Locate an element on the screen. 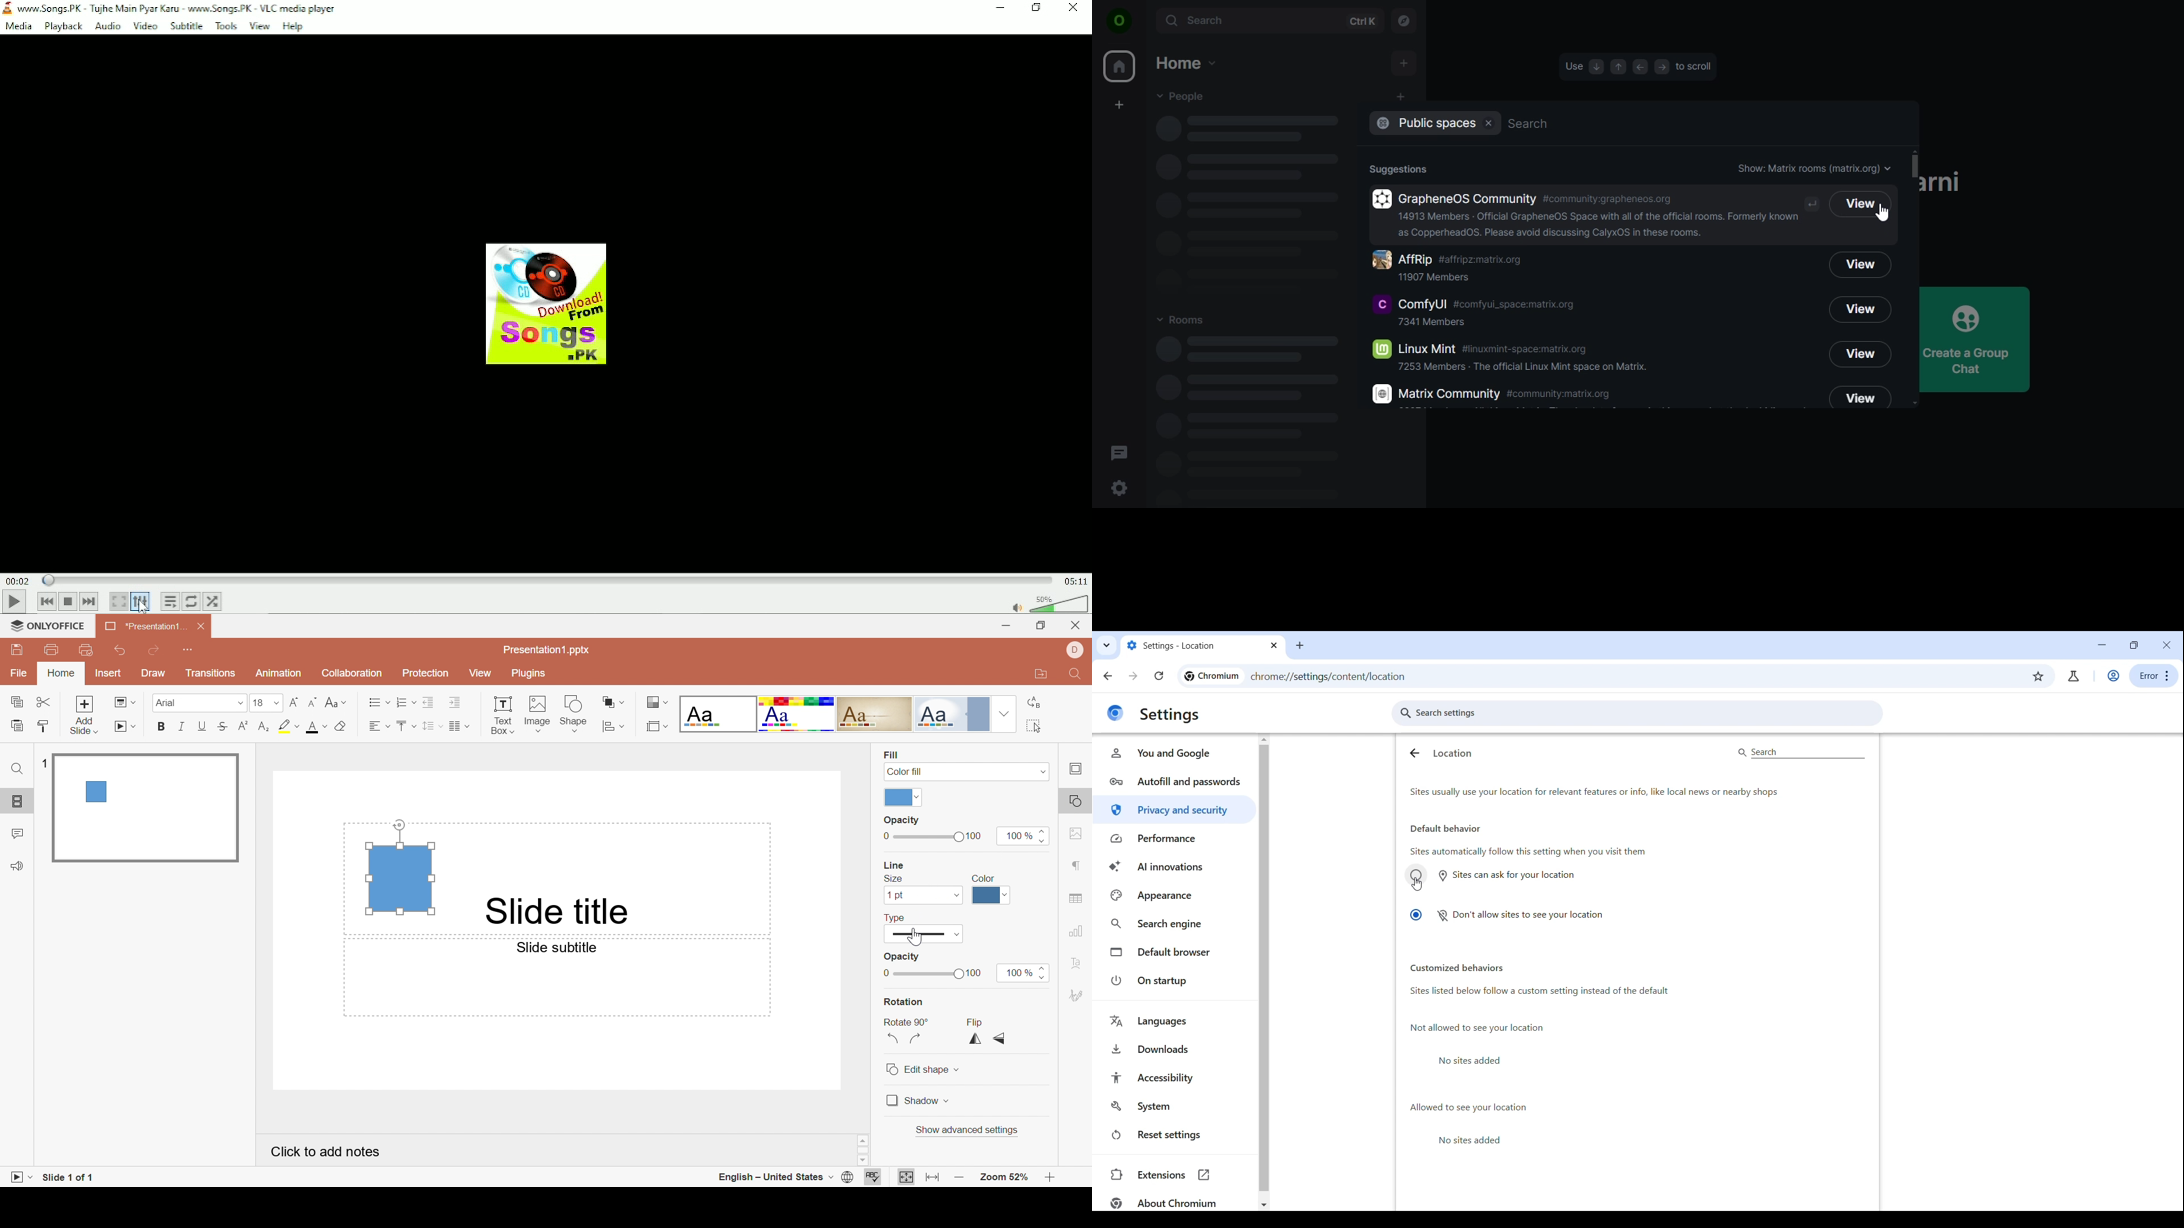  100 is located at coordinates (978, 973).